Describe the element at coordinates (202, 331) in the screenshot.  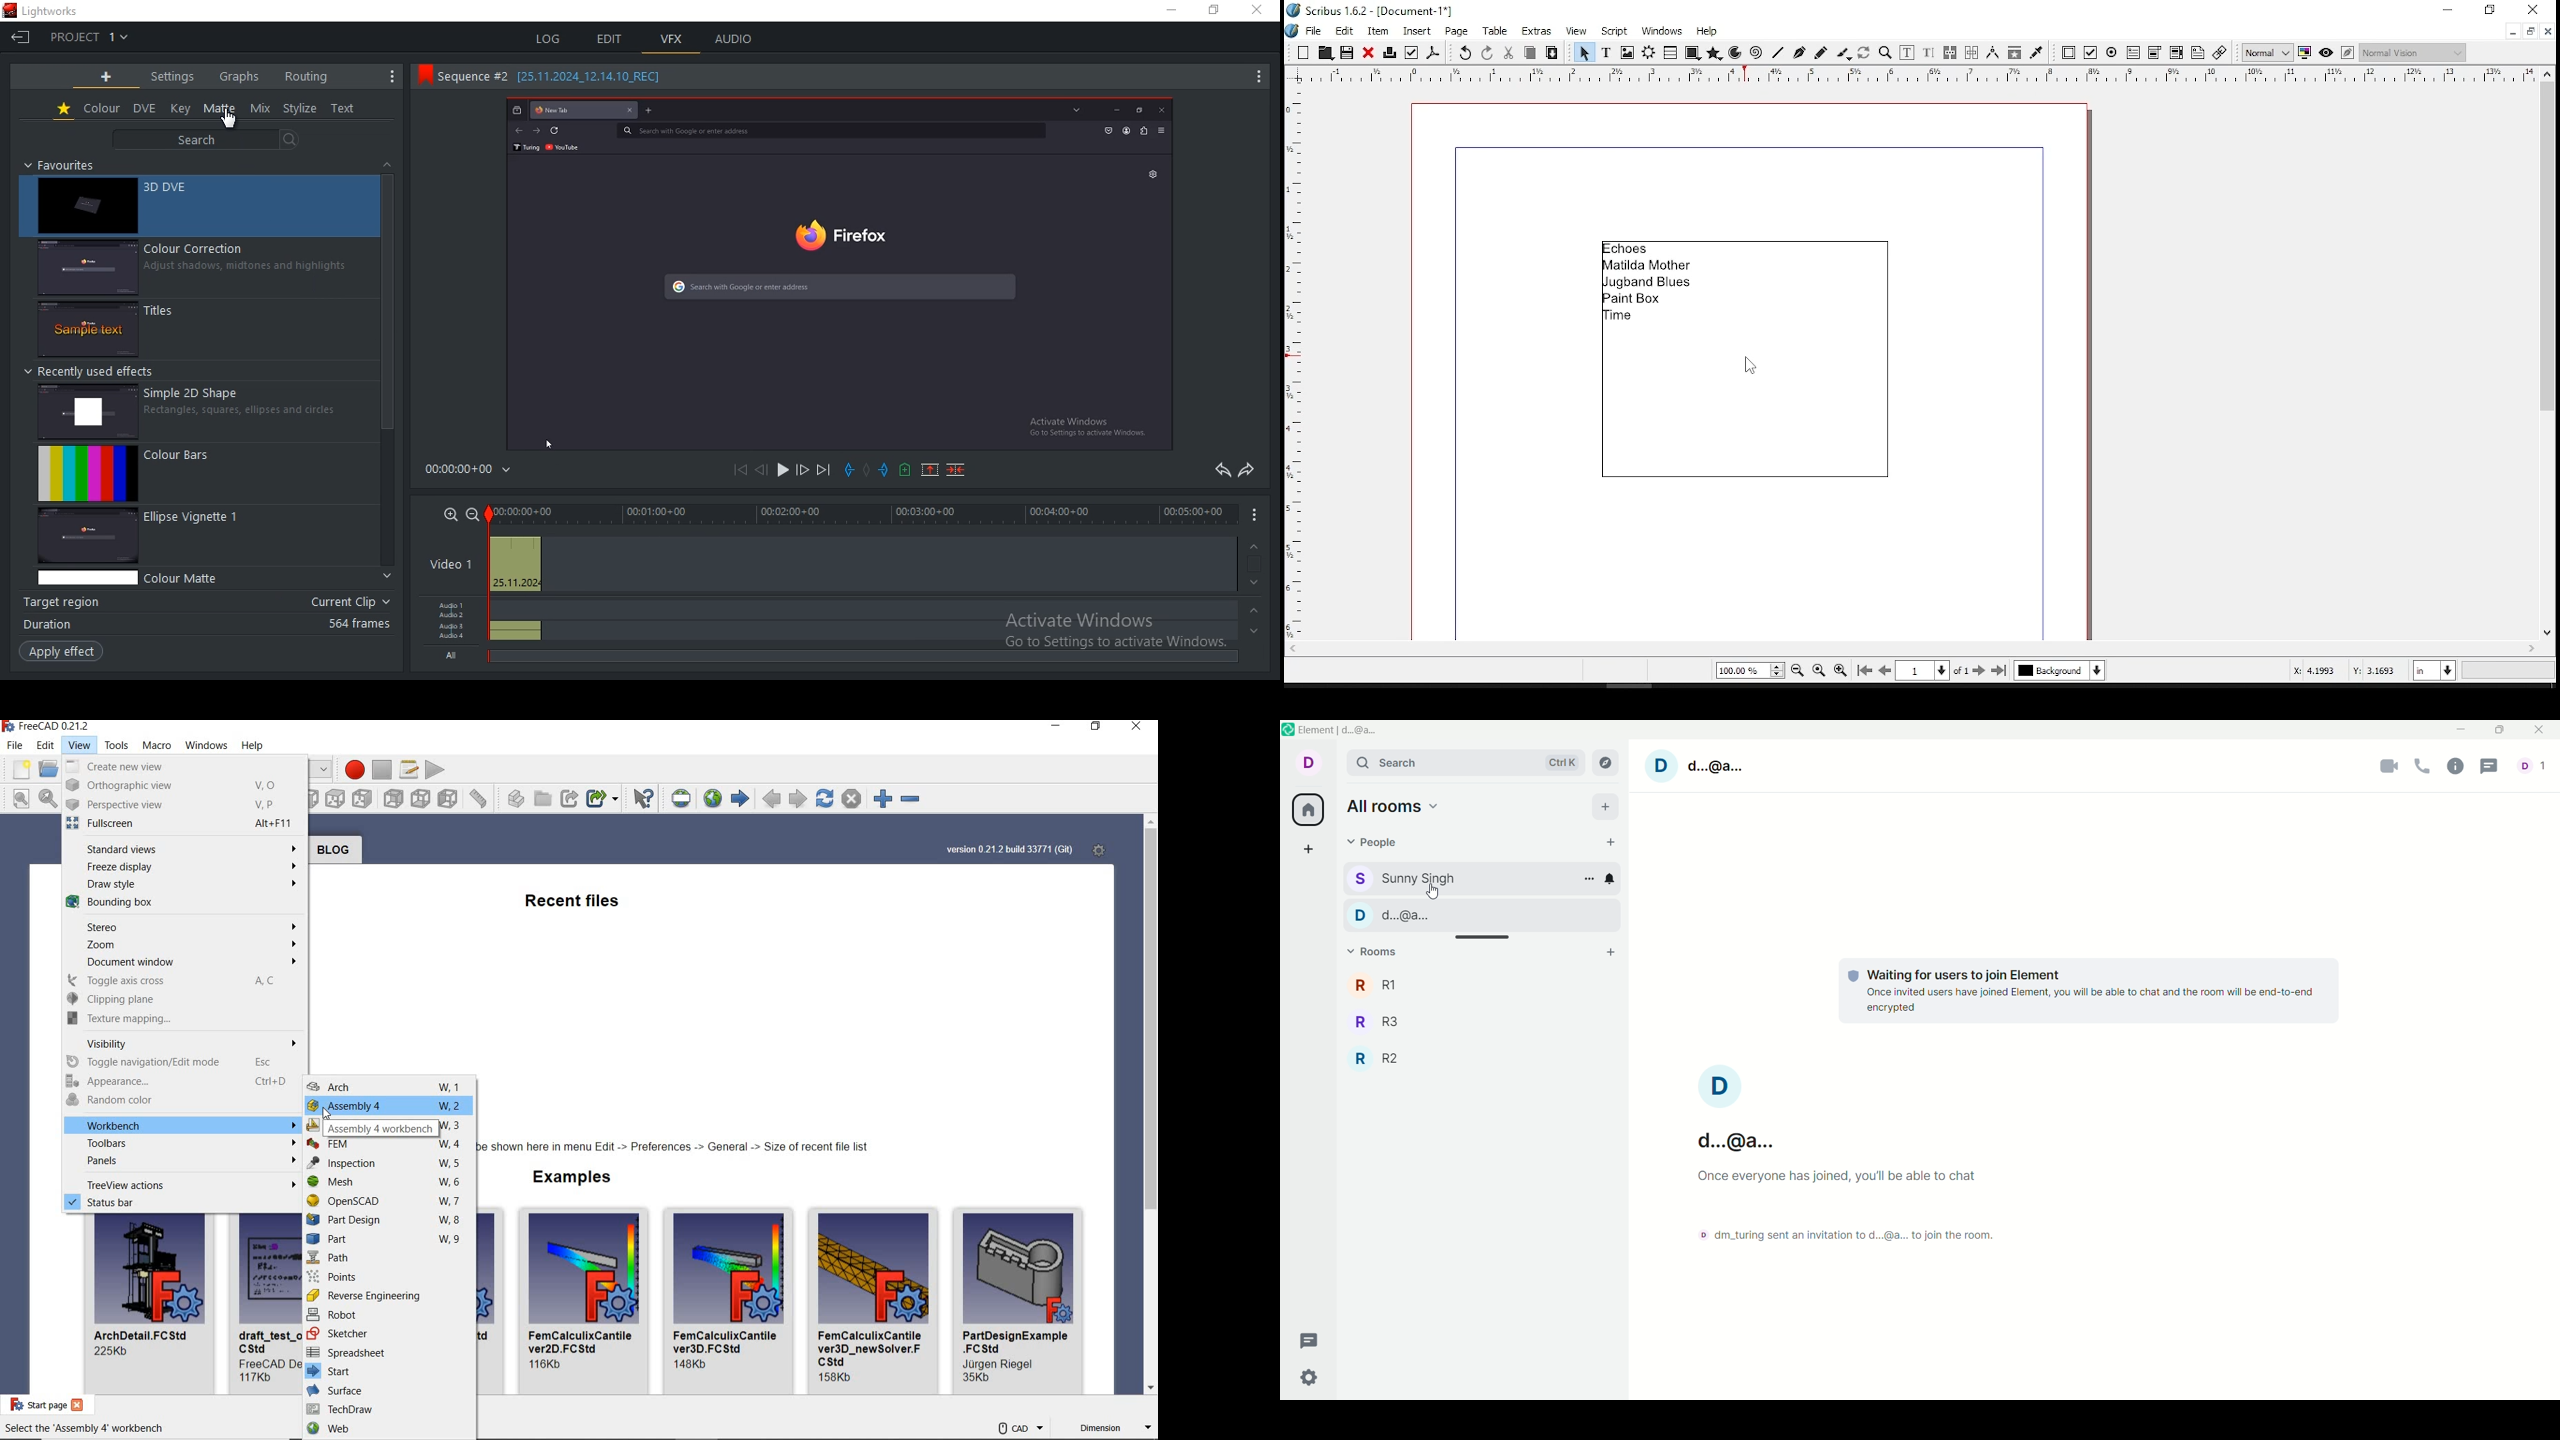
I see `titles` at that location.